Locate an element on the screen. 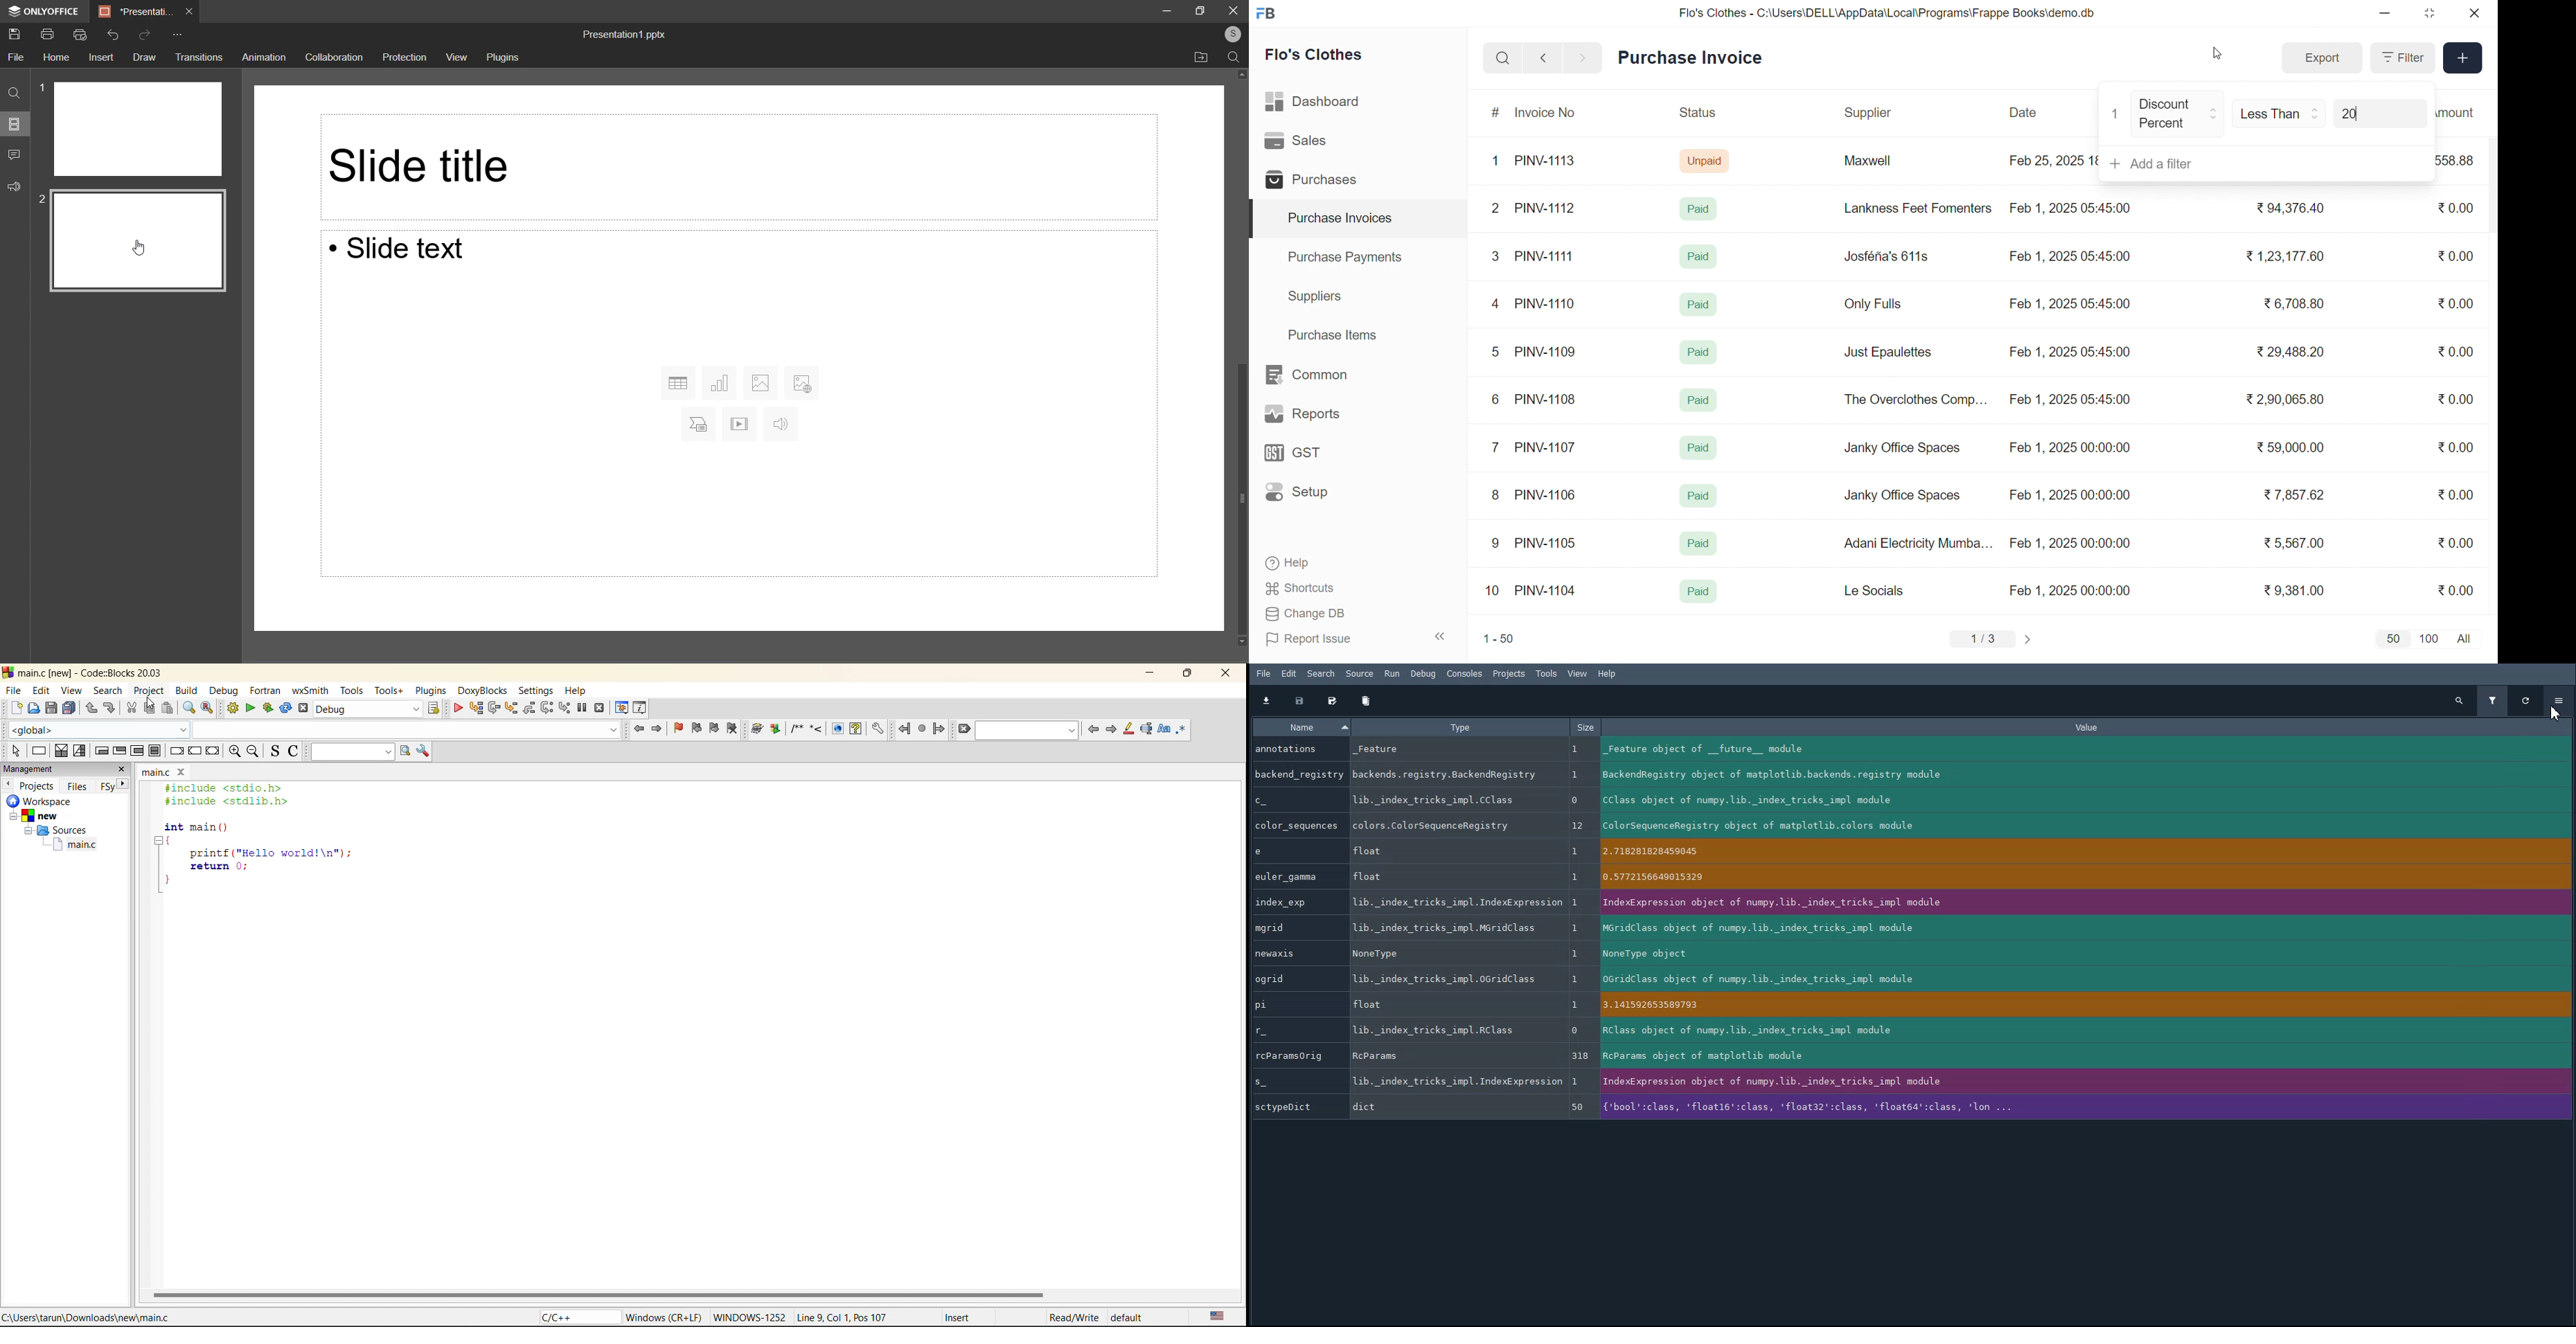  Feb 1, 2025 05:45:00 is located at coordinates (2069, 258).